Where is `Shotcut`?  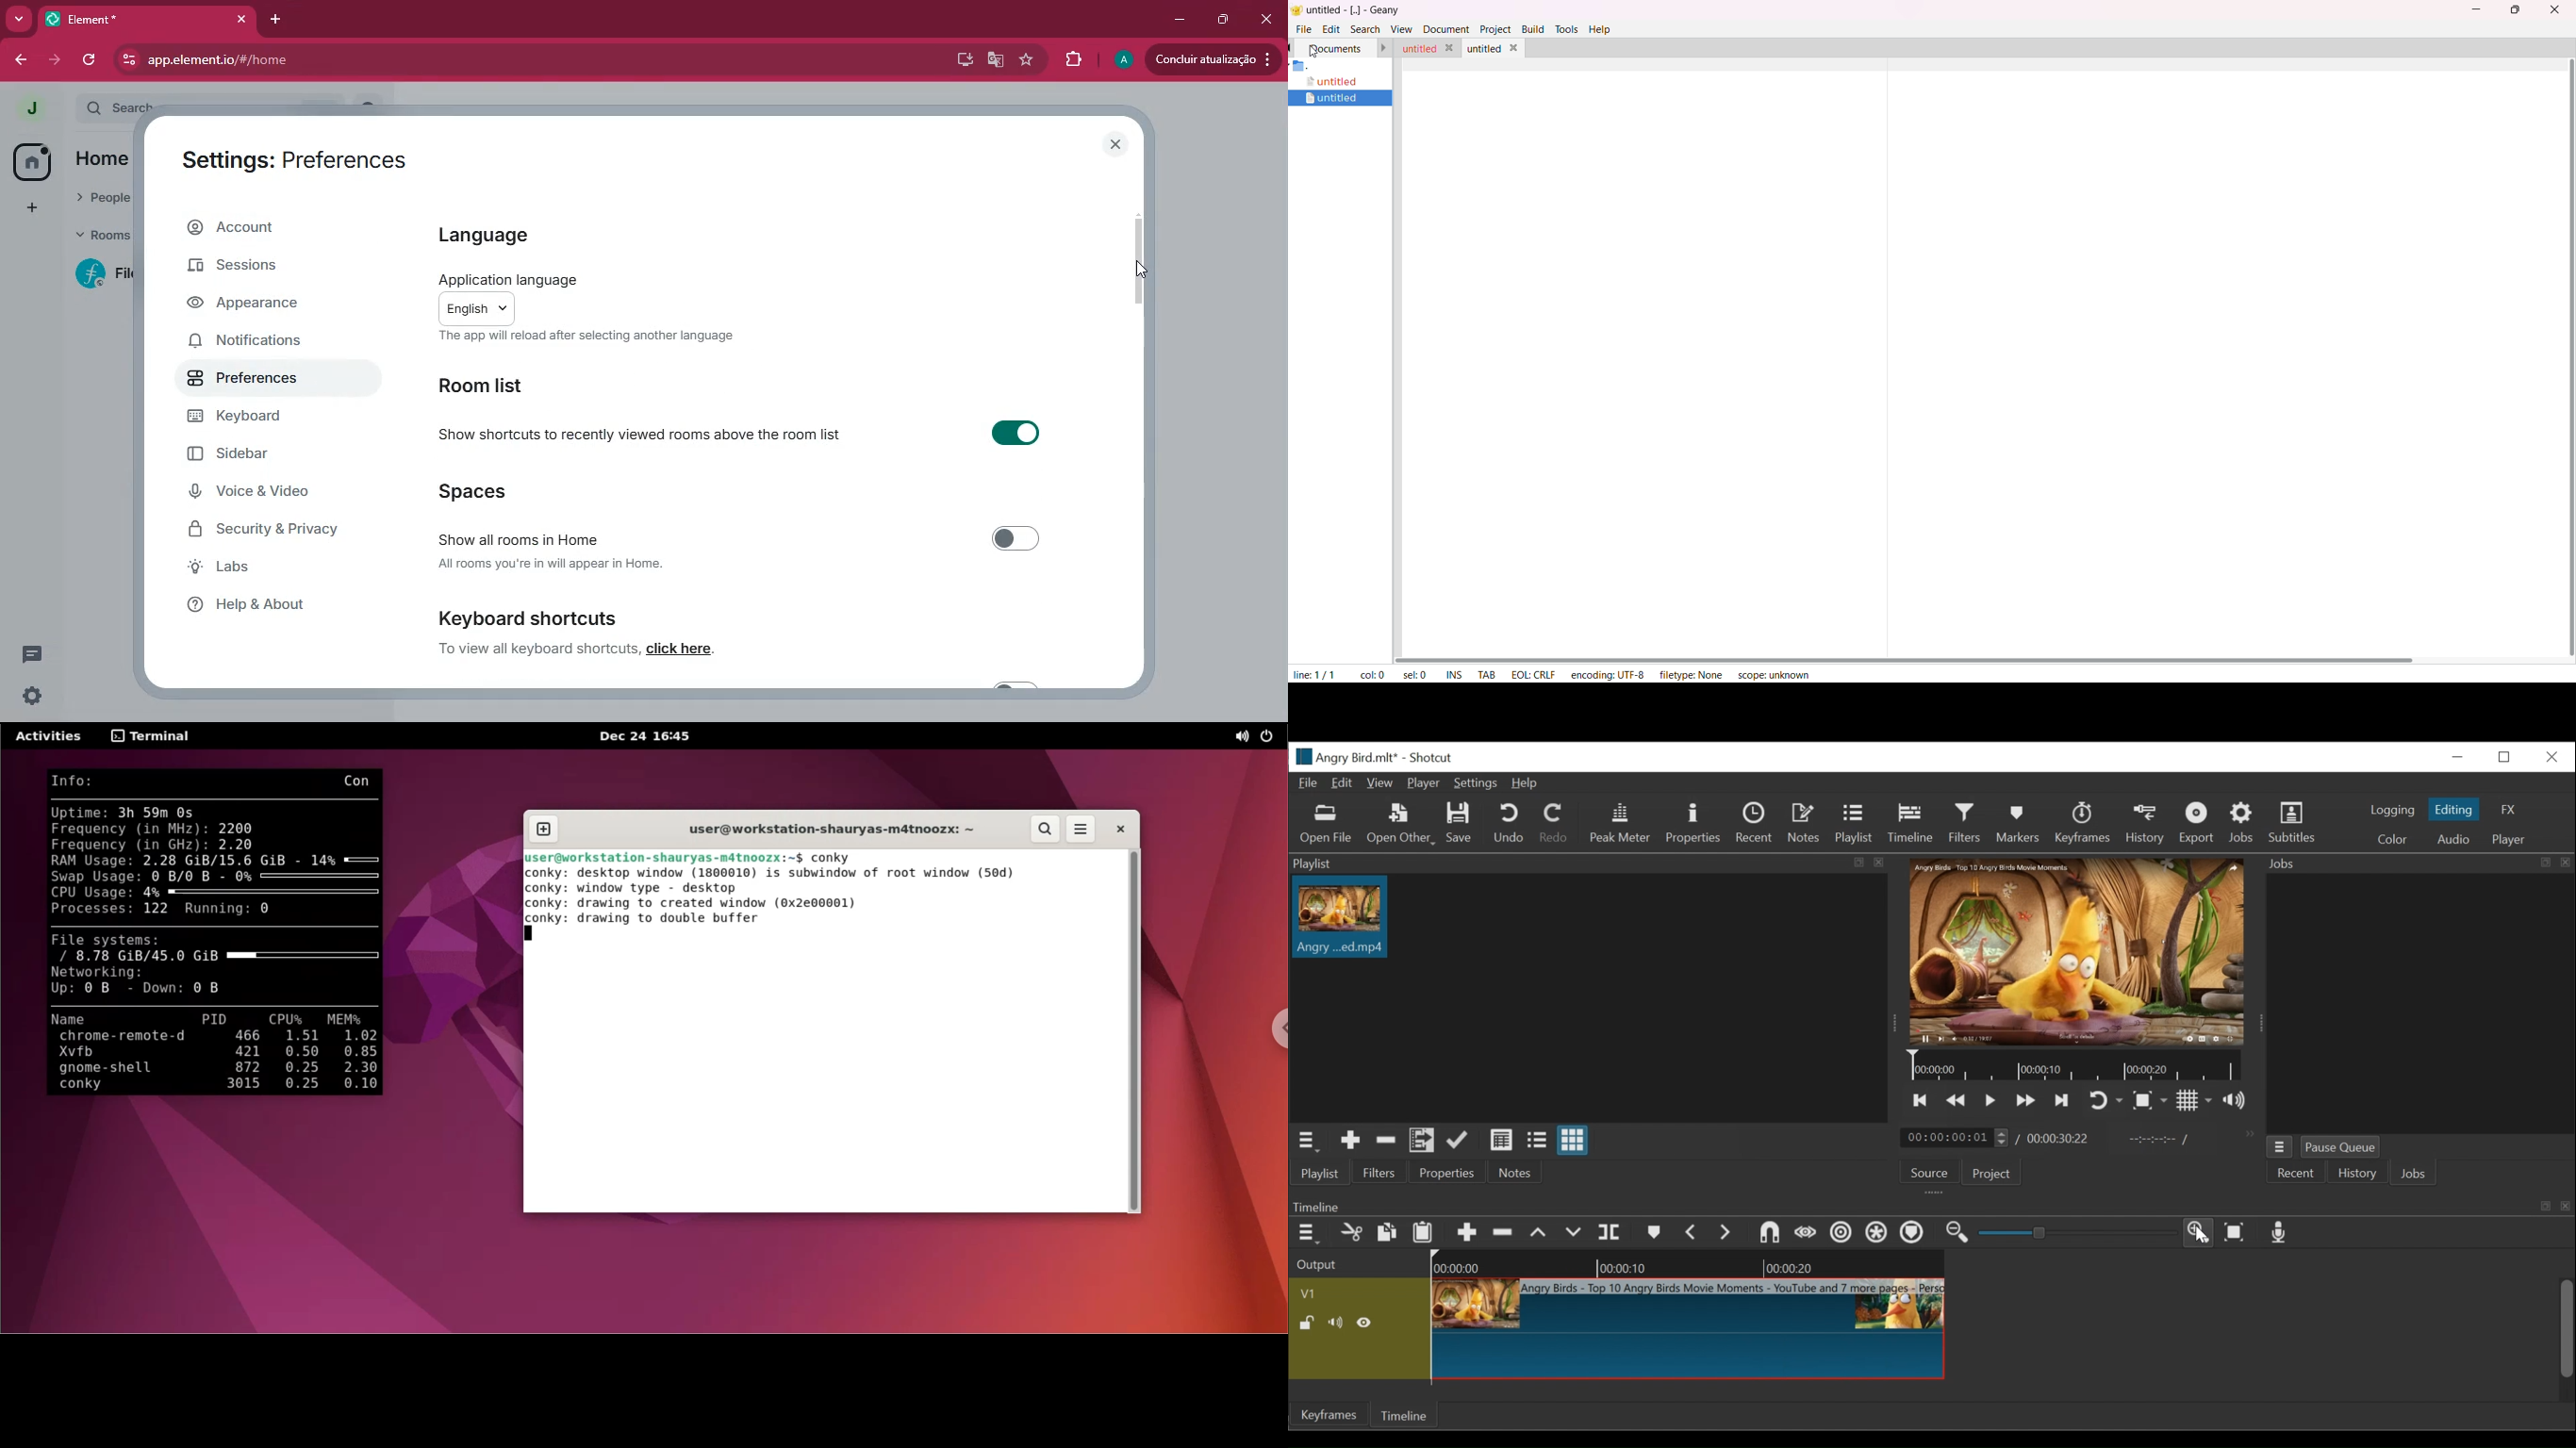
Shotcut is located at coordinates (1431, 758).